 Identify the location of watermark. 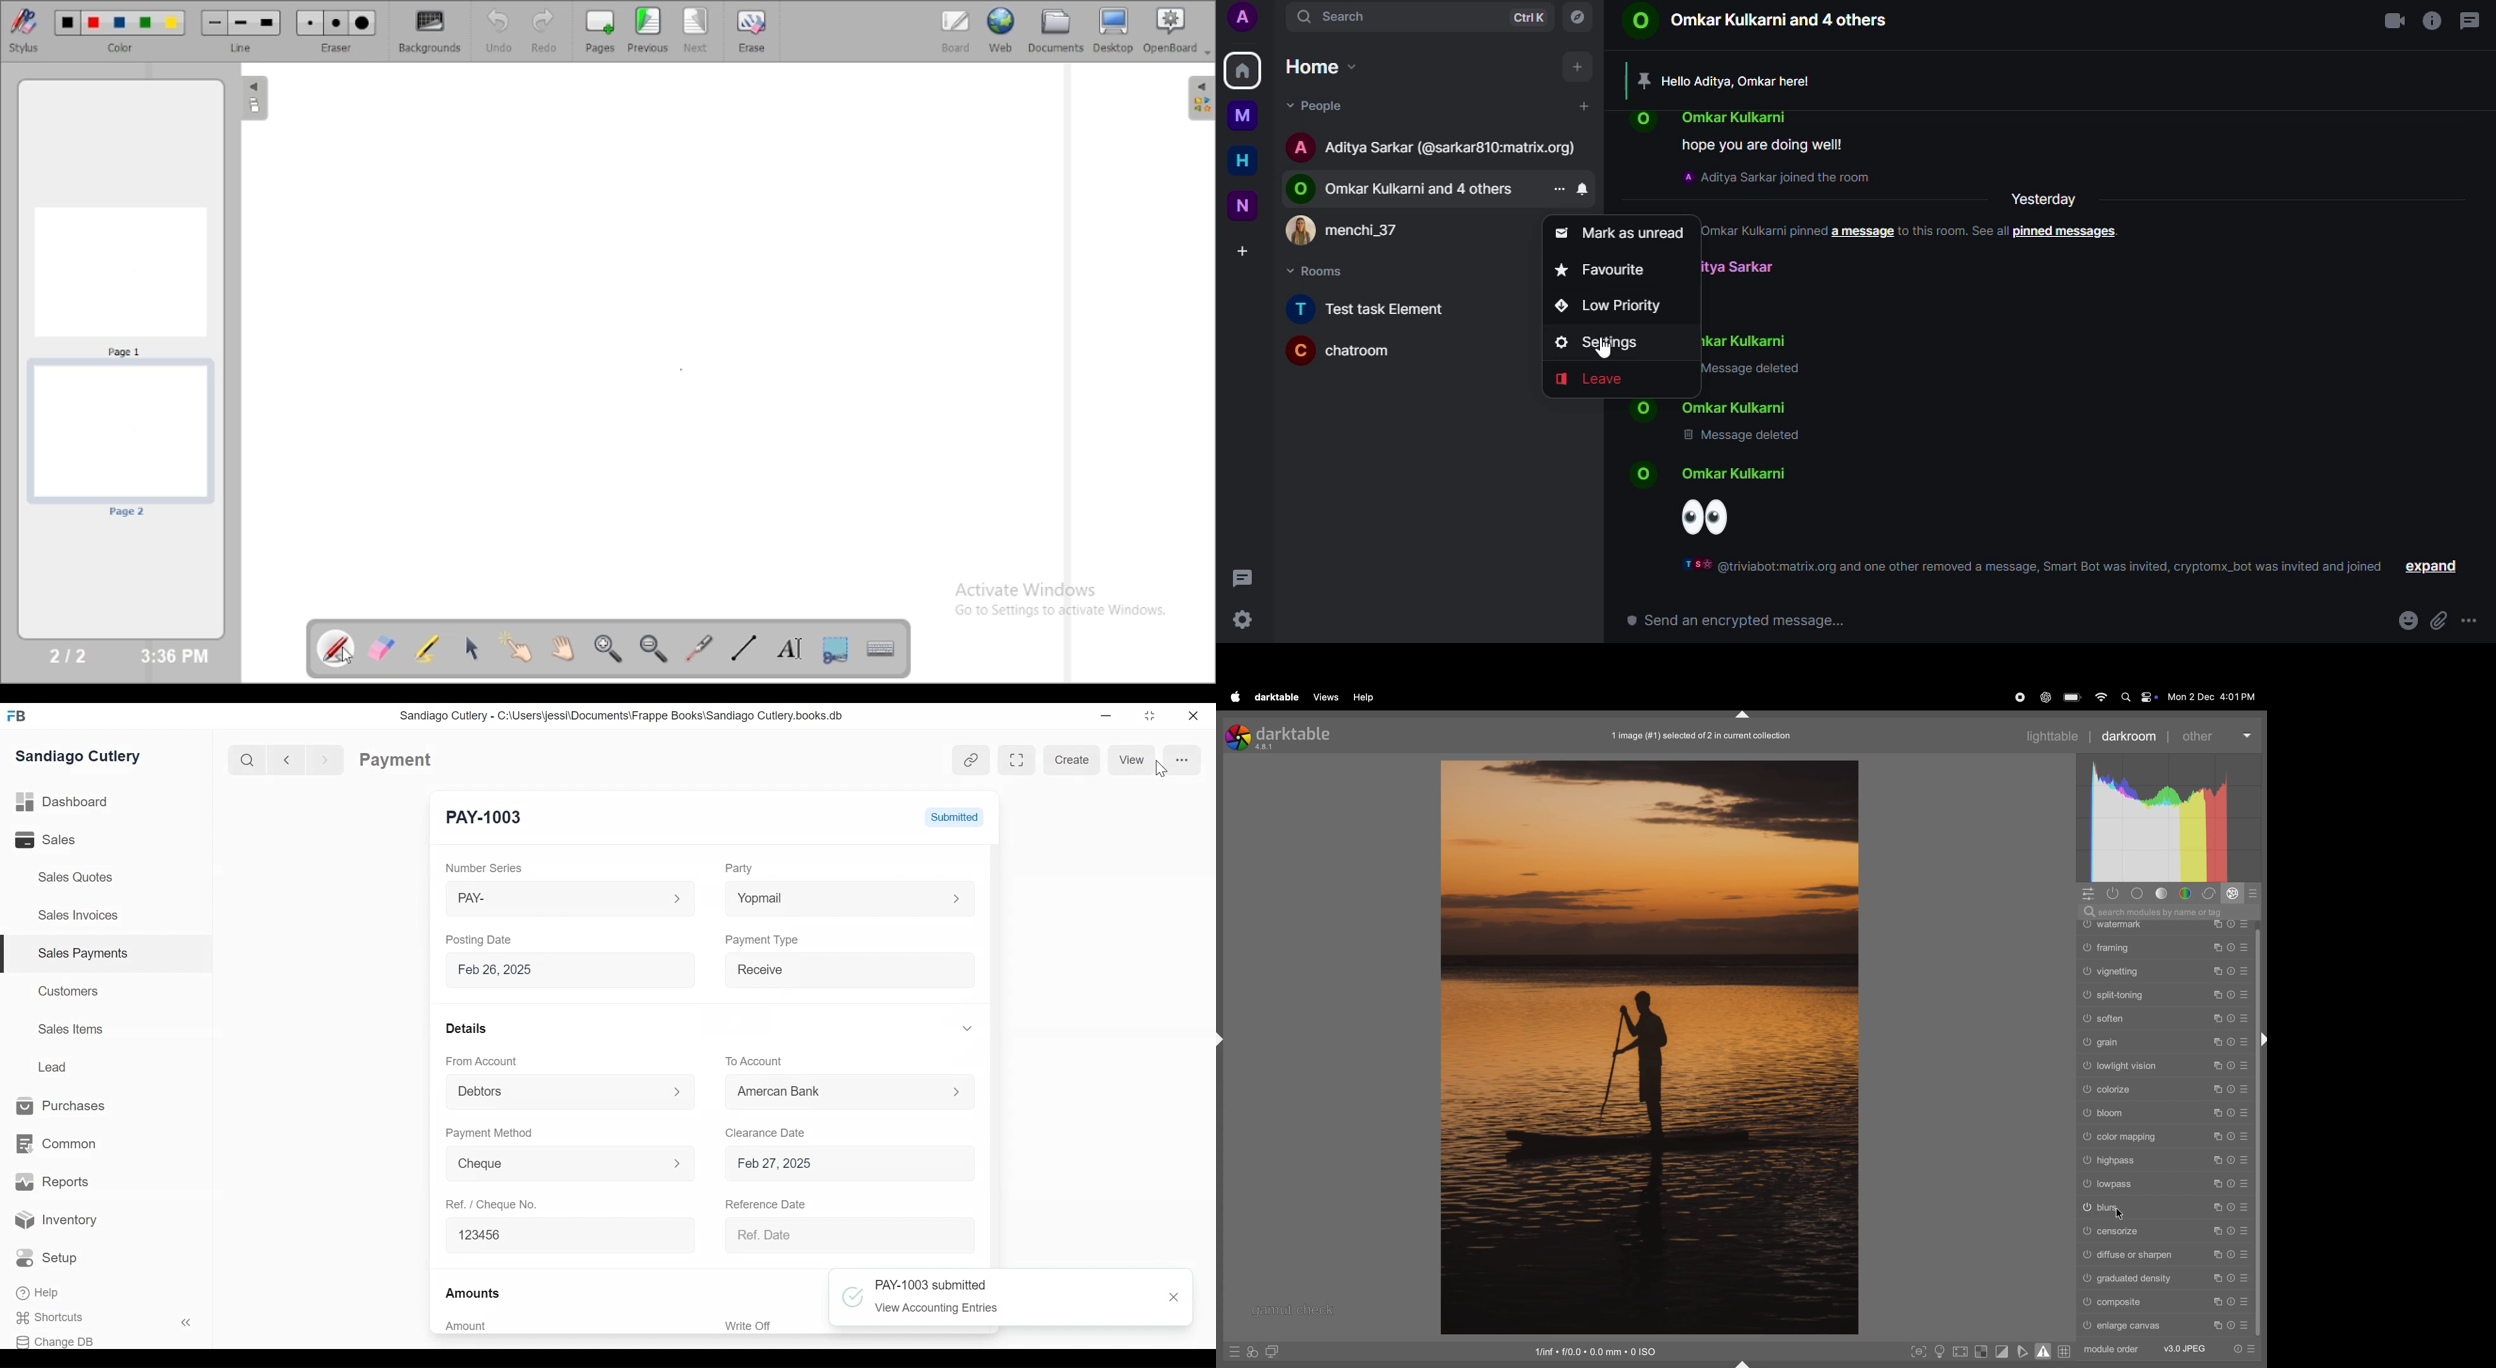
(2173, 925).